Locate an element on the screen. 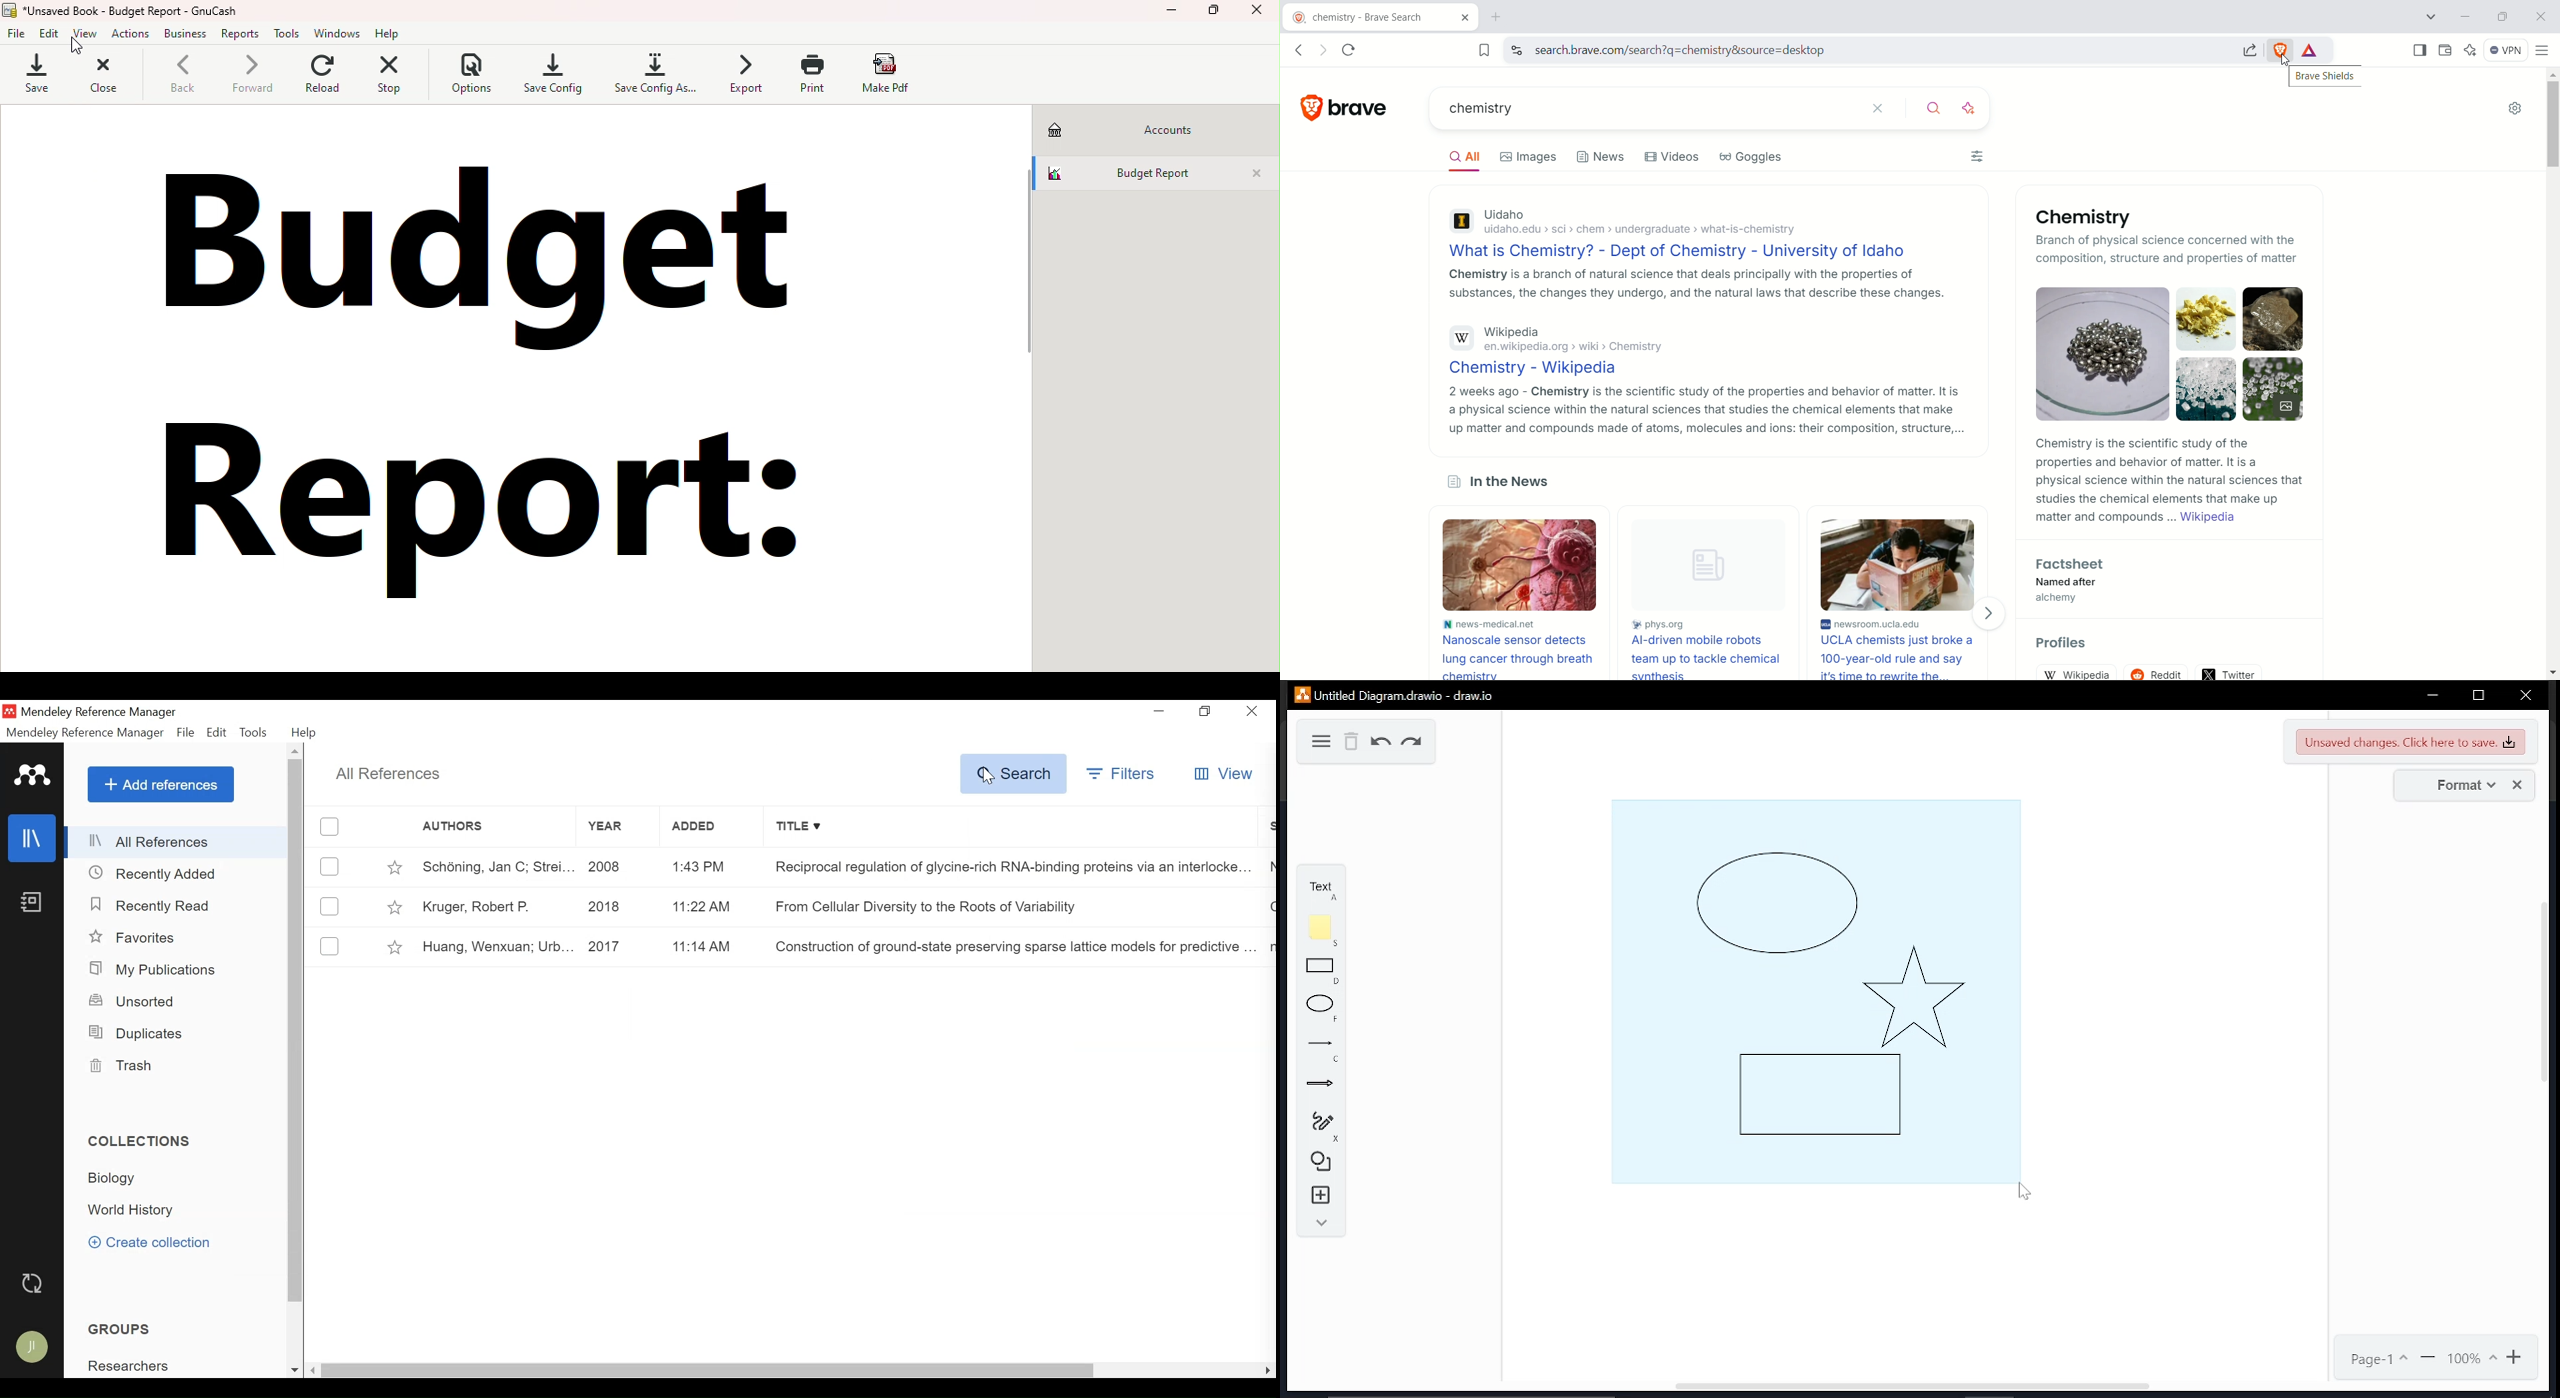 This screenshot has height=1400, width=2576. Search is located at coordinates (1014, 774).